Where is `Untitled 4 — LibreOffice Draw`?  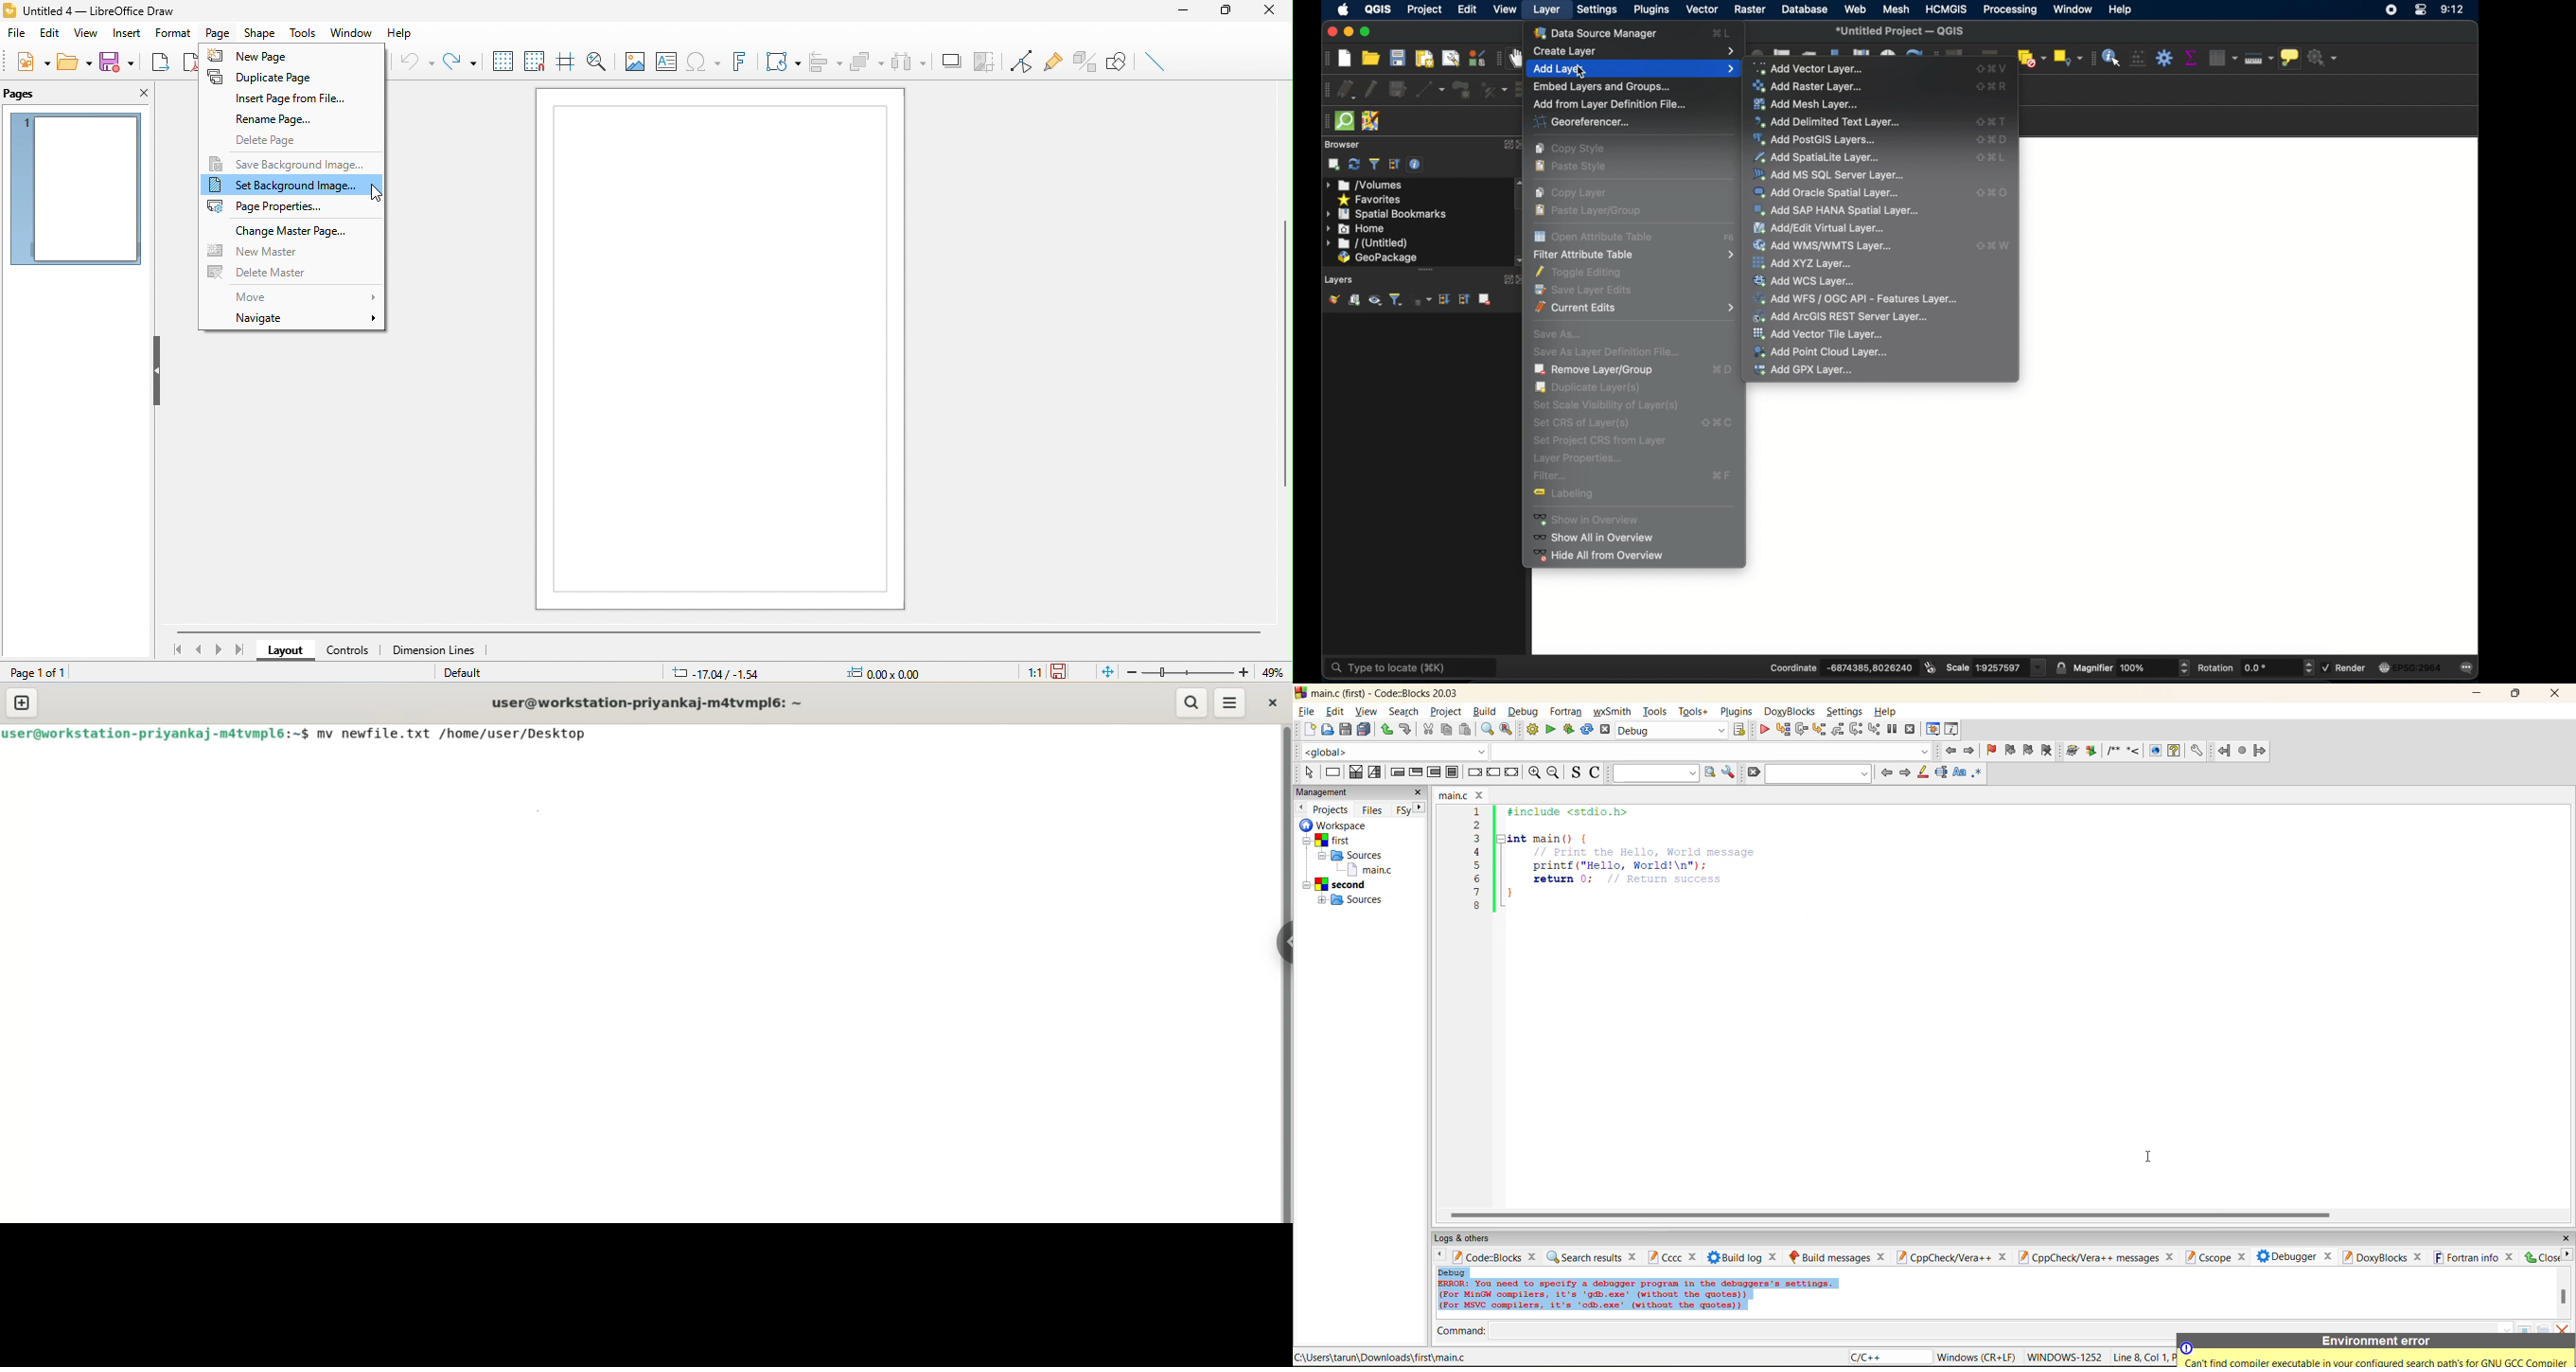 Untitled 4 — LibreOffice Draw is located at coordinates (92, 9).